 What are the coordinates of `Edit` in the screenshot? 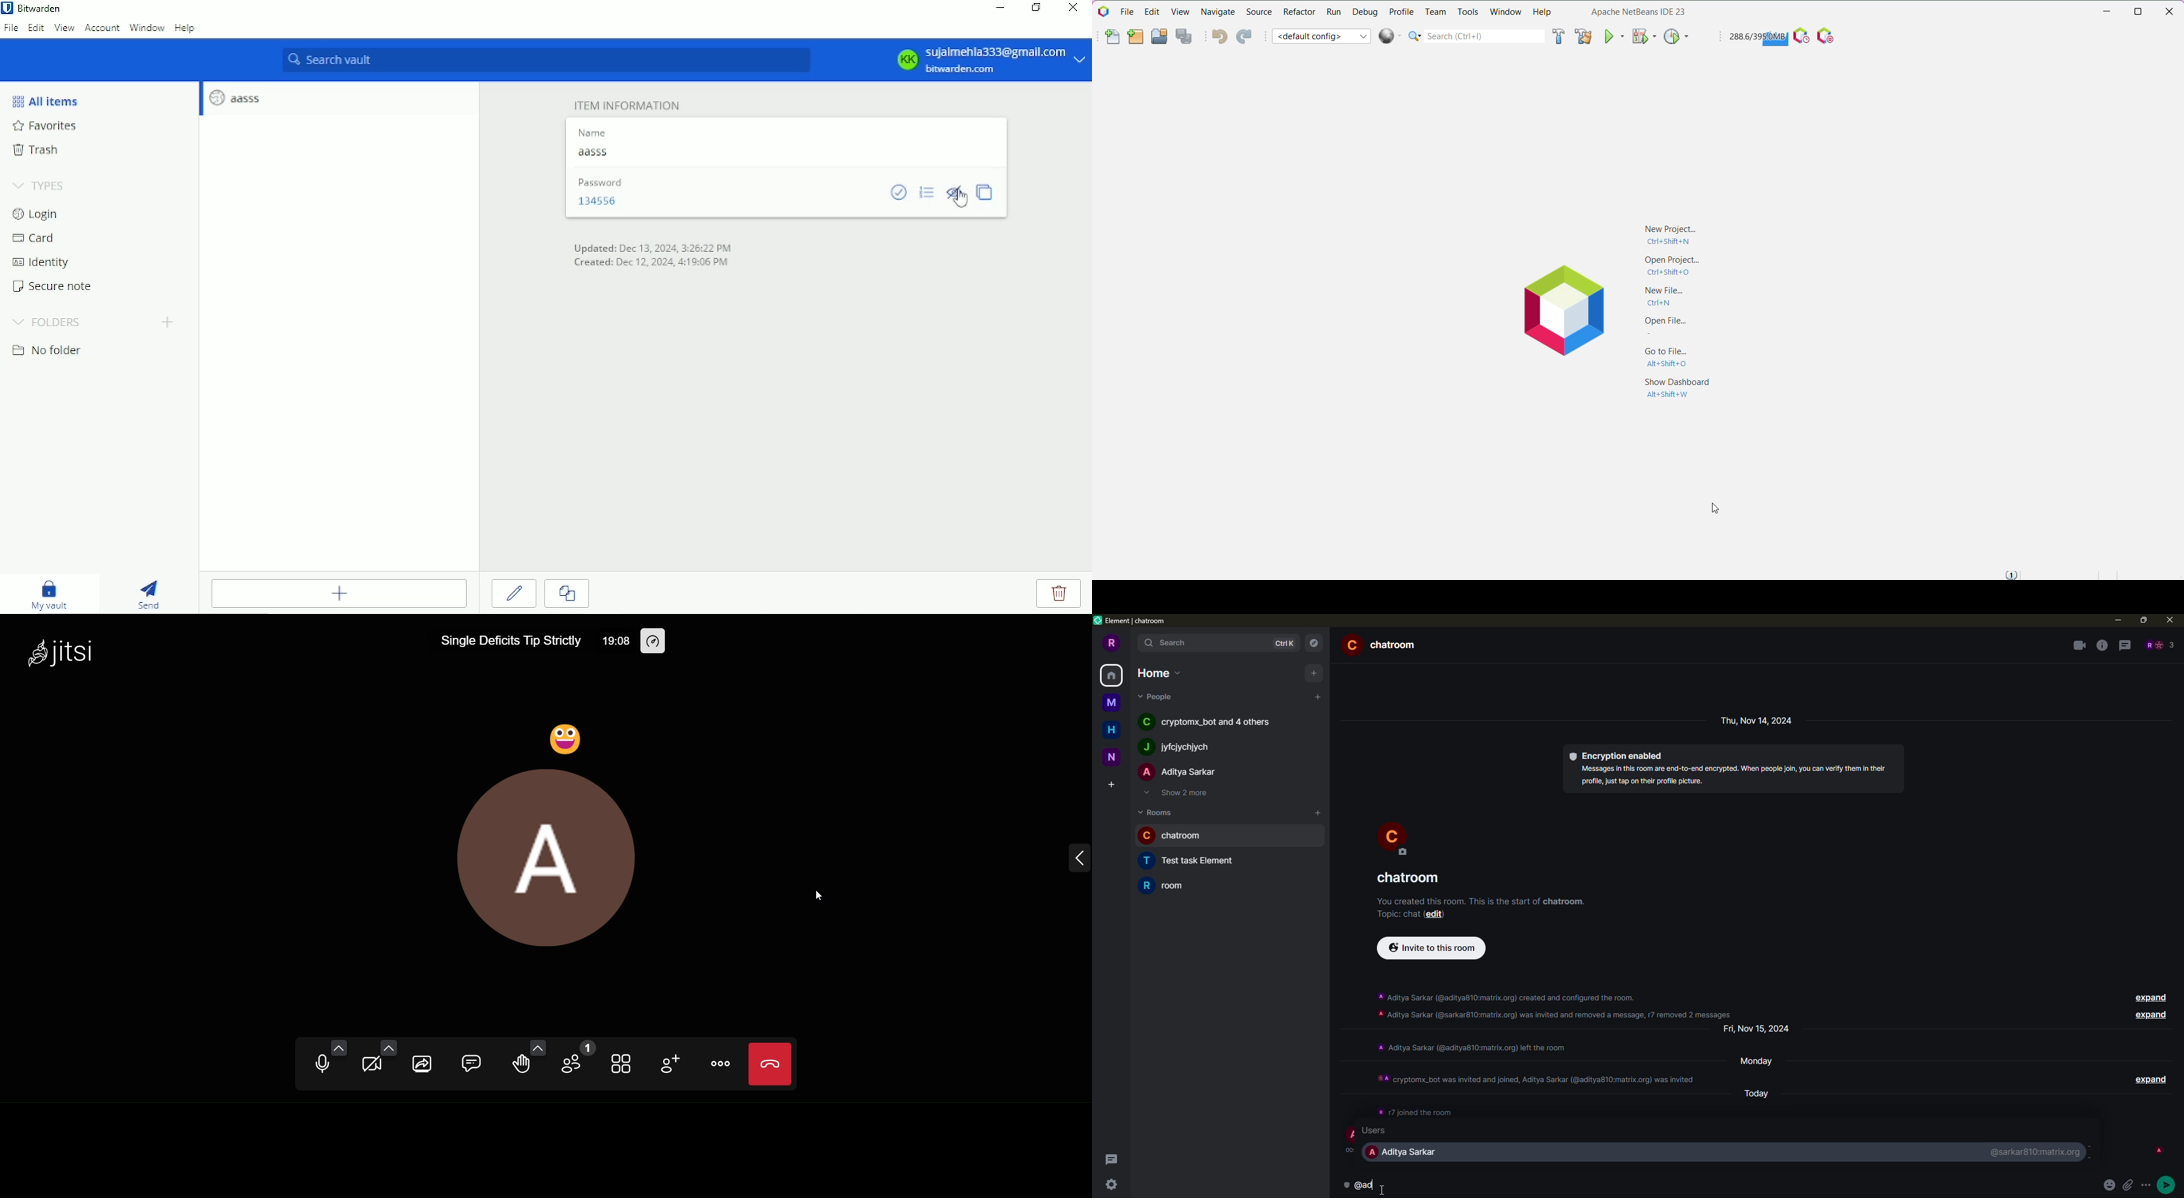 It's located at (514, 592).